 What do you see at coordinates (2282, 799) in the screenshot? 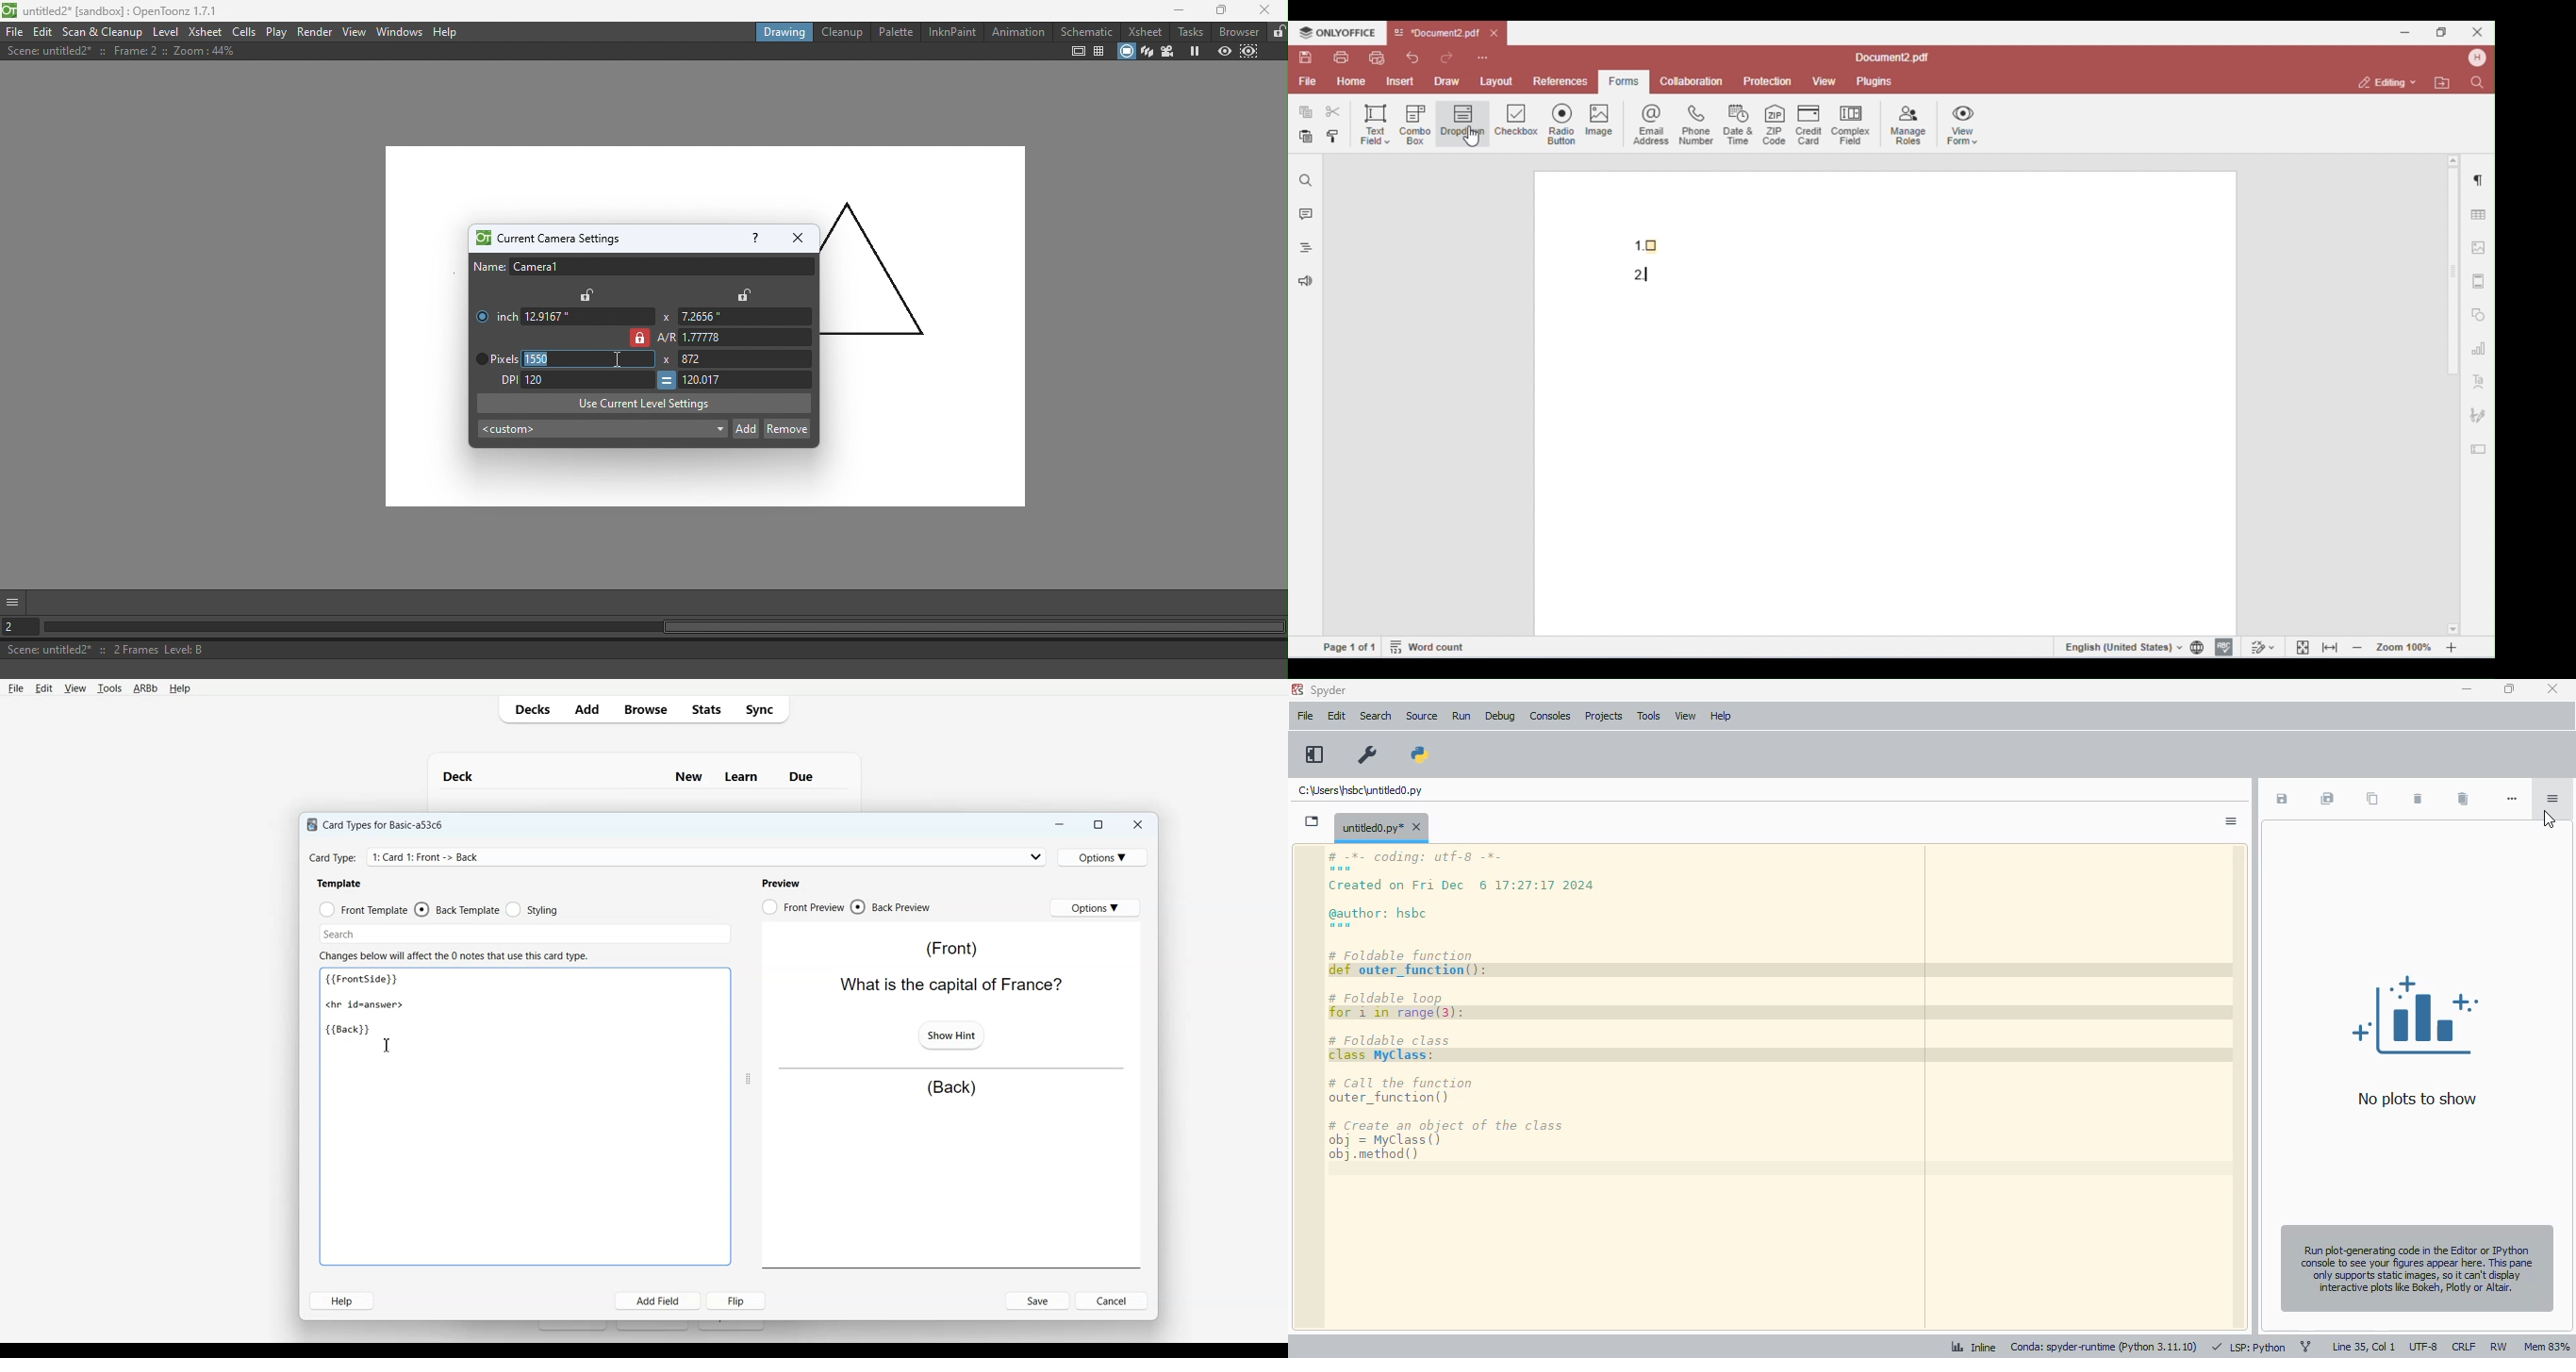
I see `save plot as ` at bounding box center [2282, 799].